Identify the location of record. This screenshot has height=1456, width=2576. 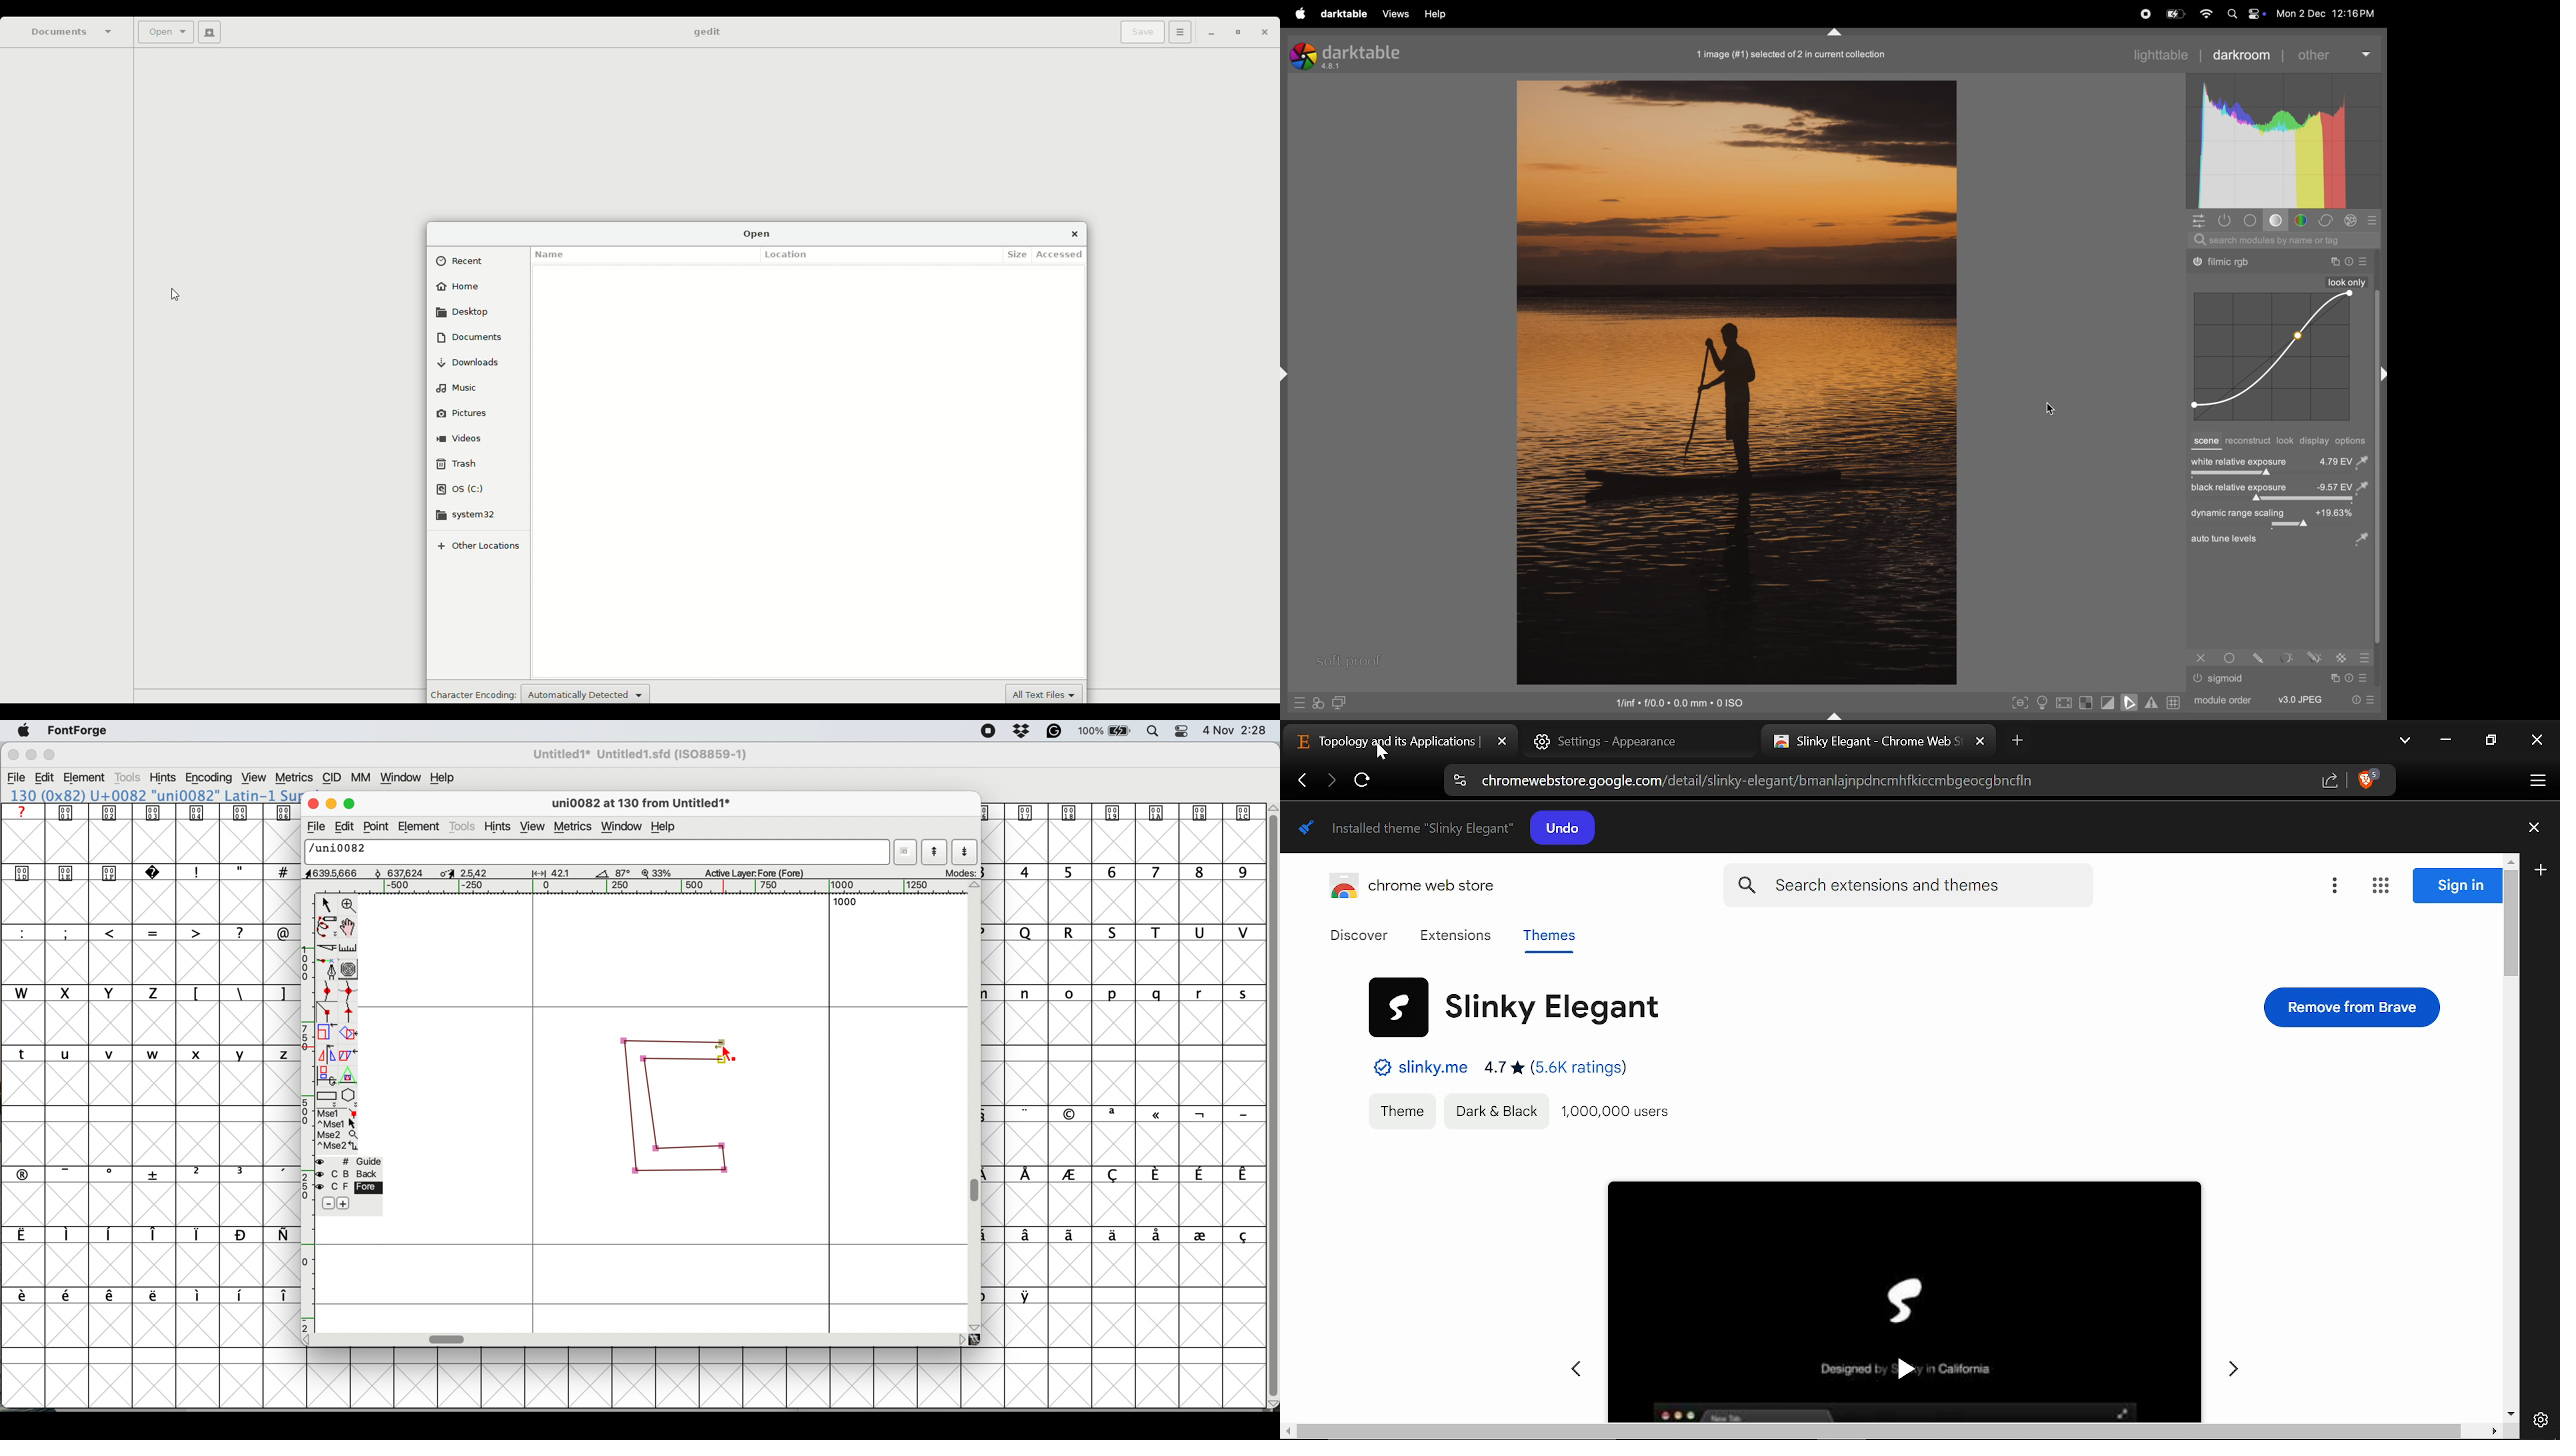
(2143, 13).